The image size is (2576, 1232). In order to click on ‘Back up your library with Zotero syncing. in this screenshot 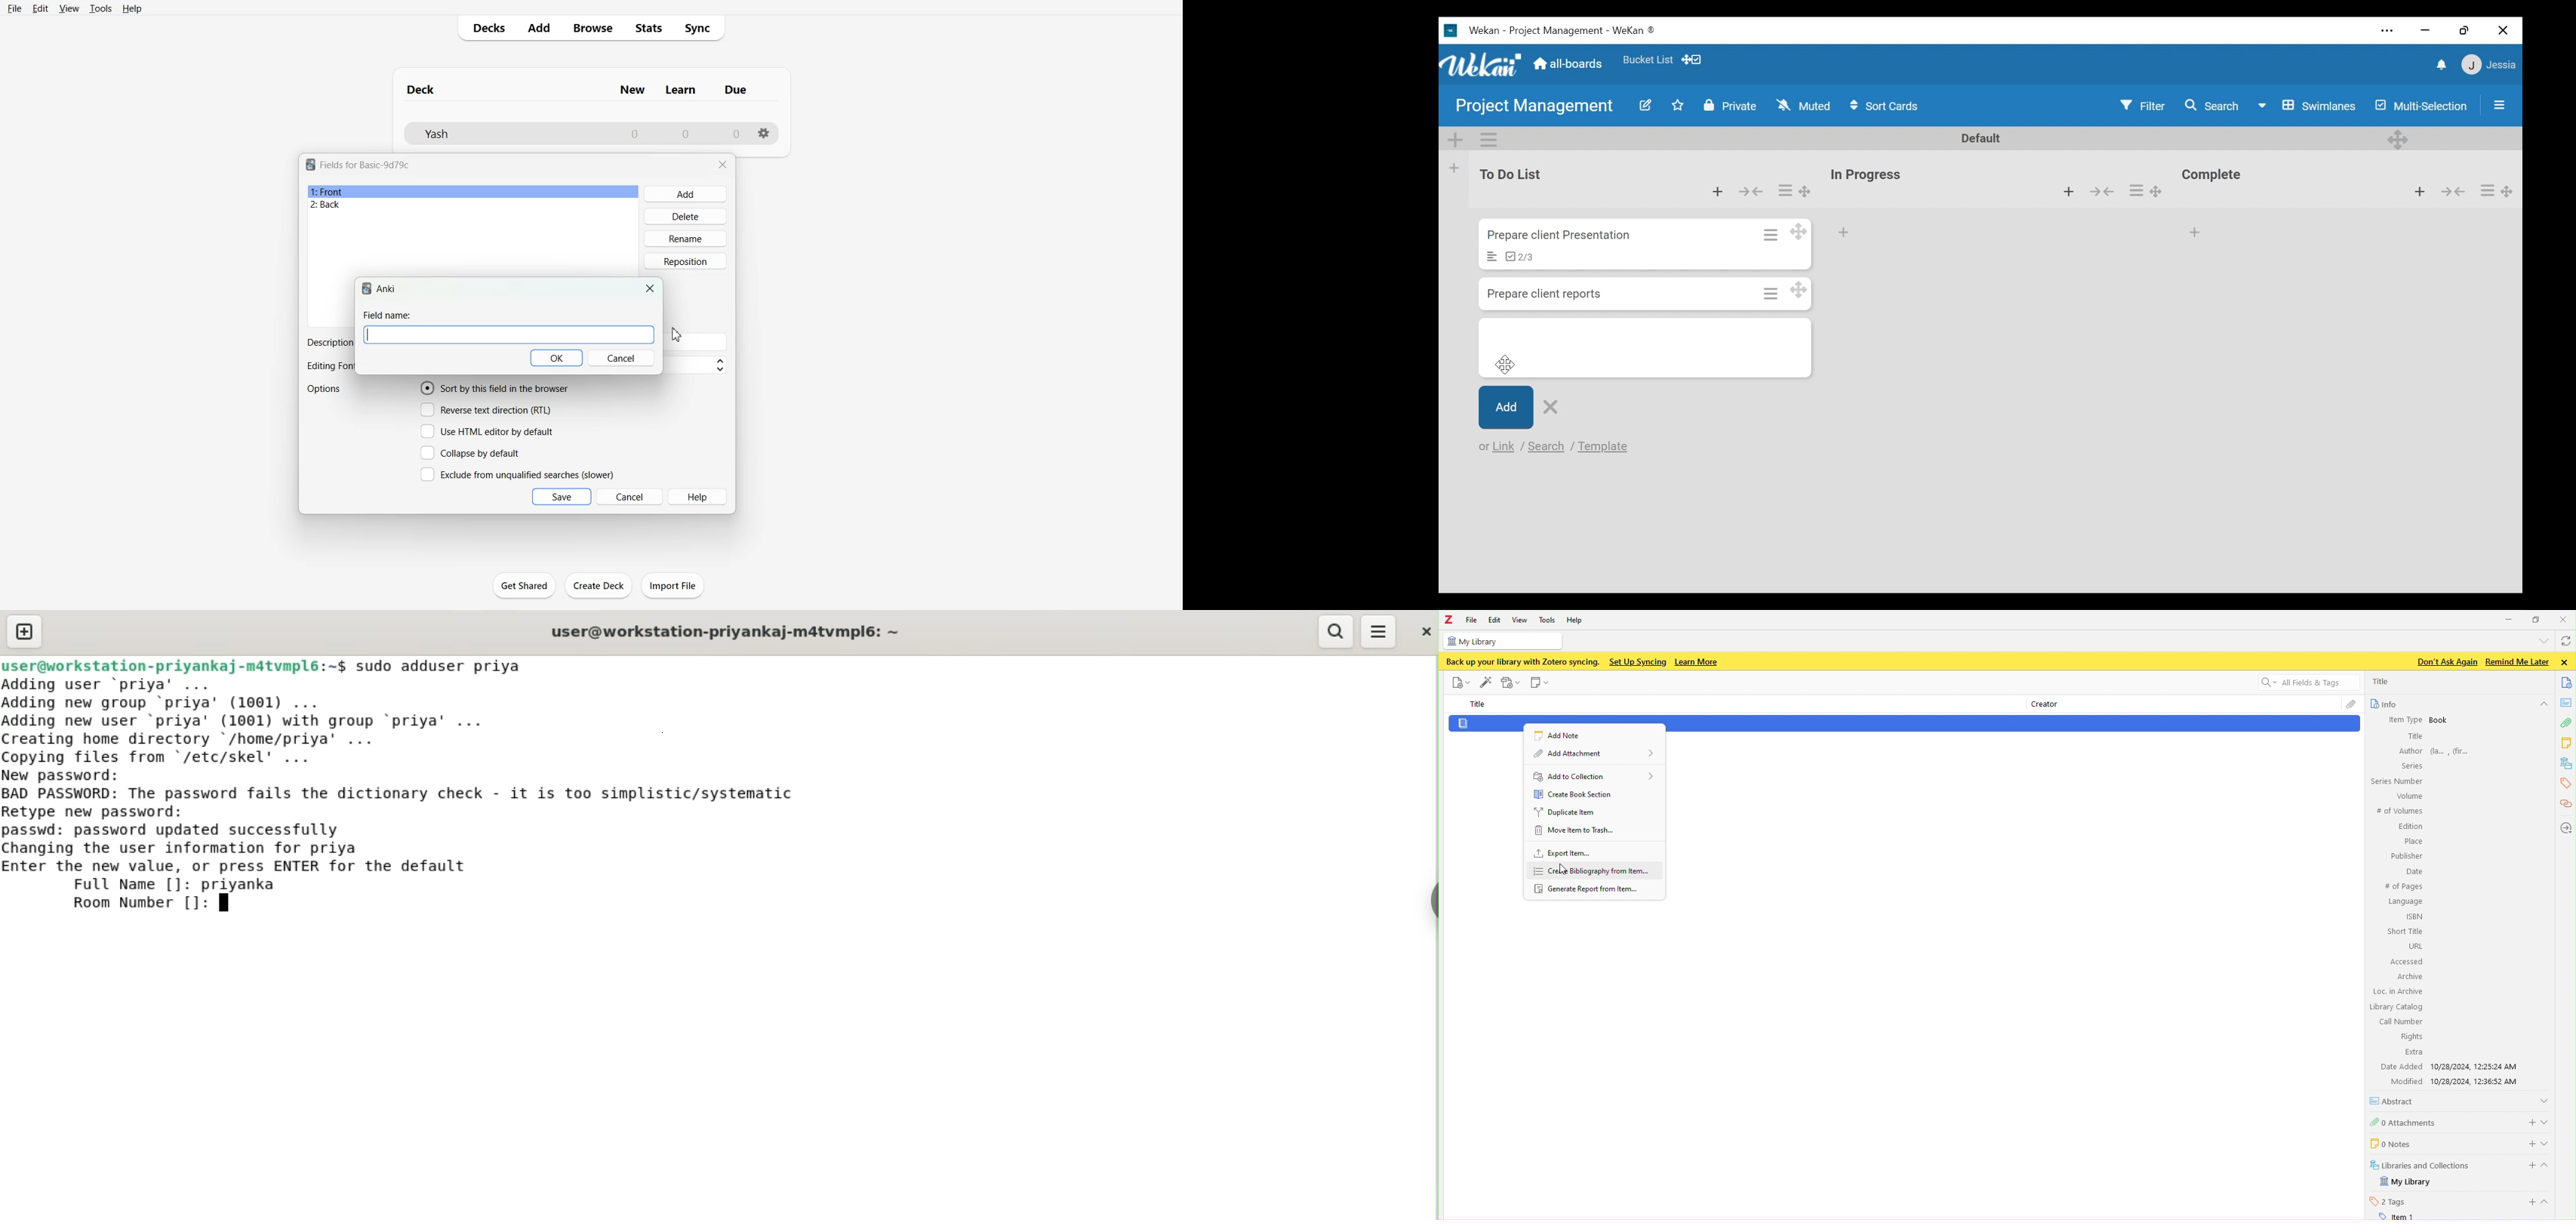, I will do `click(1521, 662)`.